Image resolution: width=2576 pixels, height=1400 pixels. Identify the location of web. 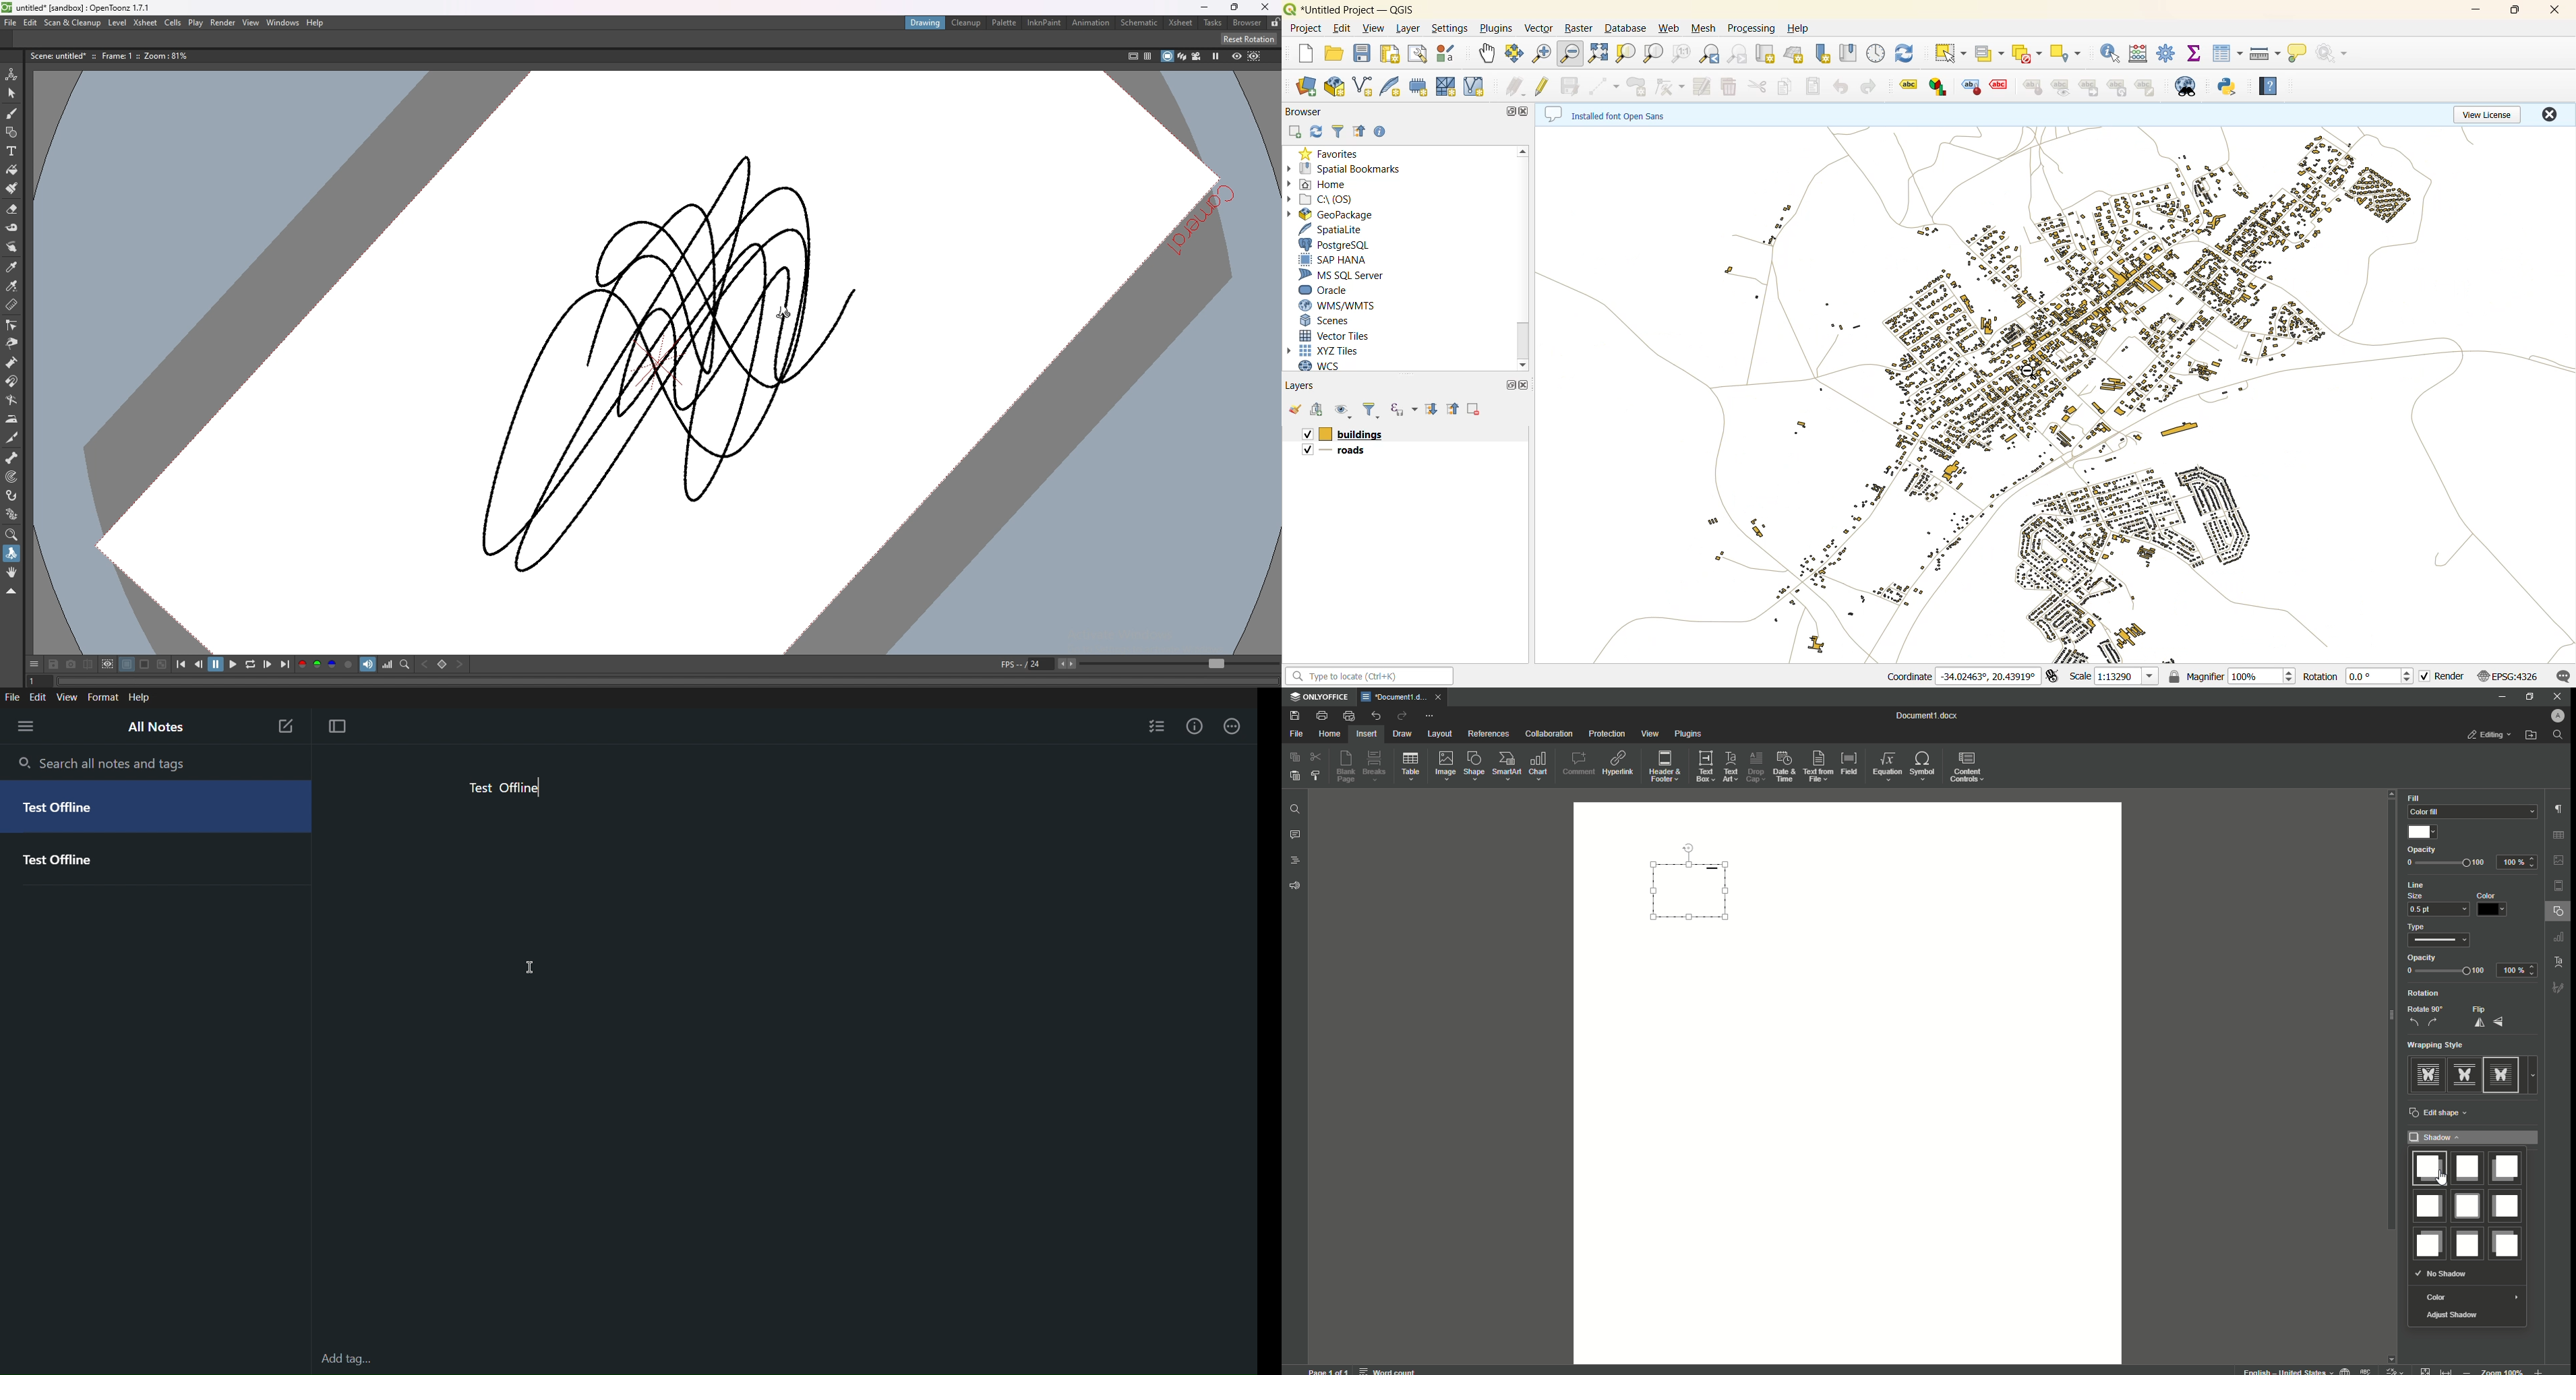
(1672, 30).